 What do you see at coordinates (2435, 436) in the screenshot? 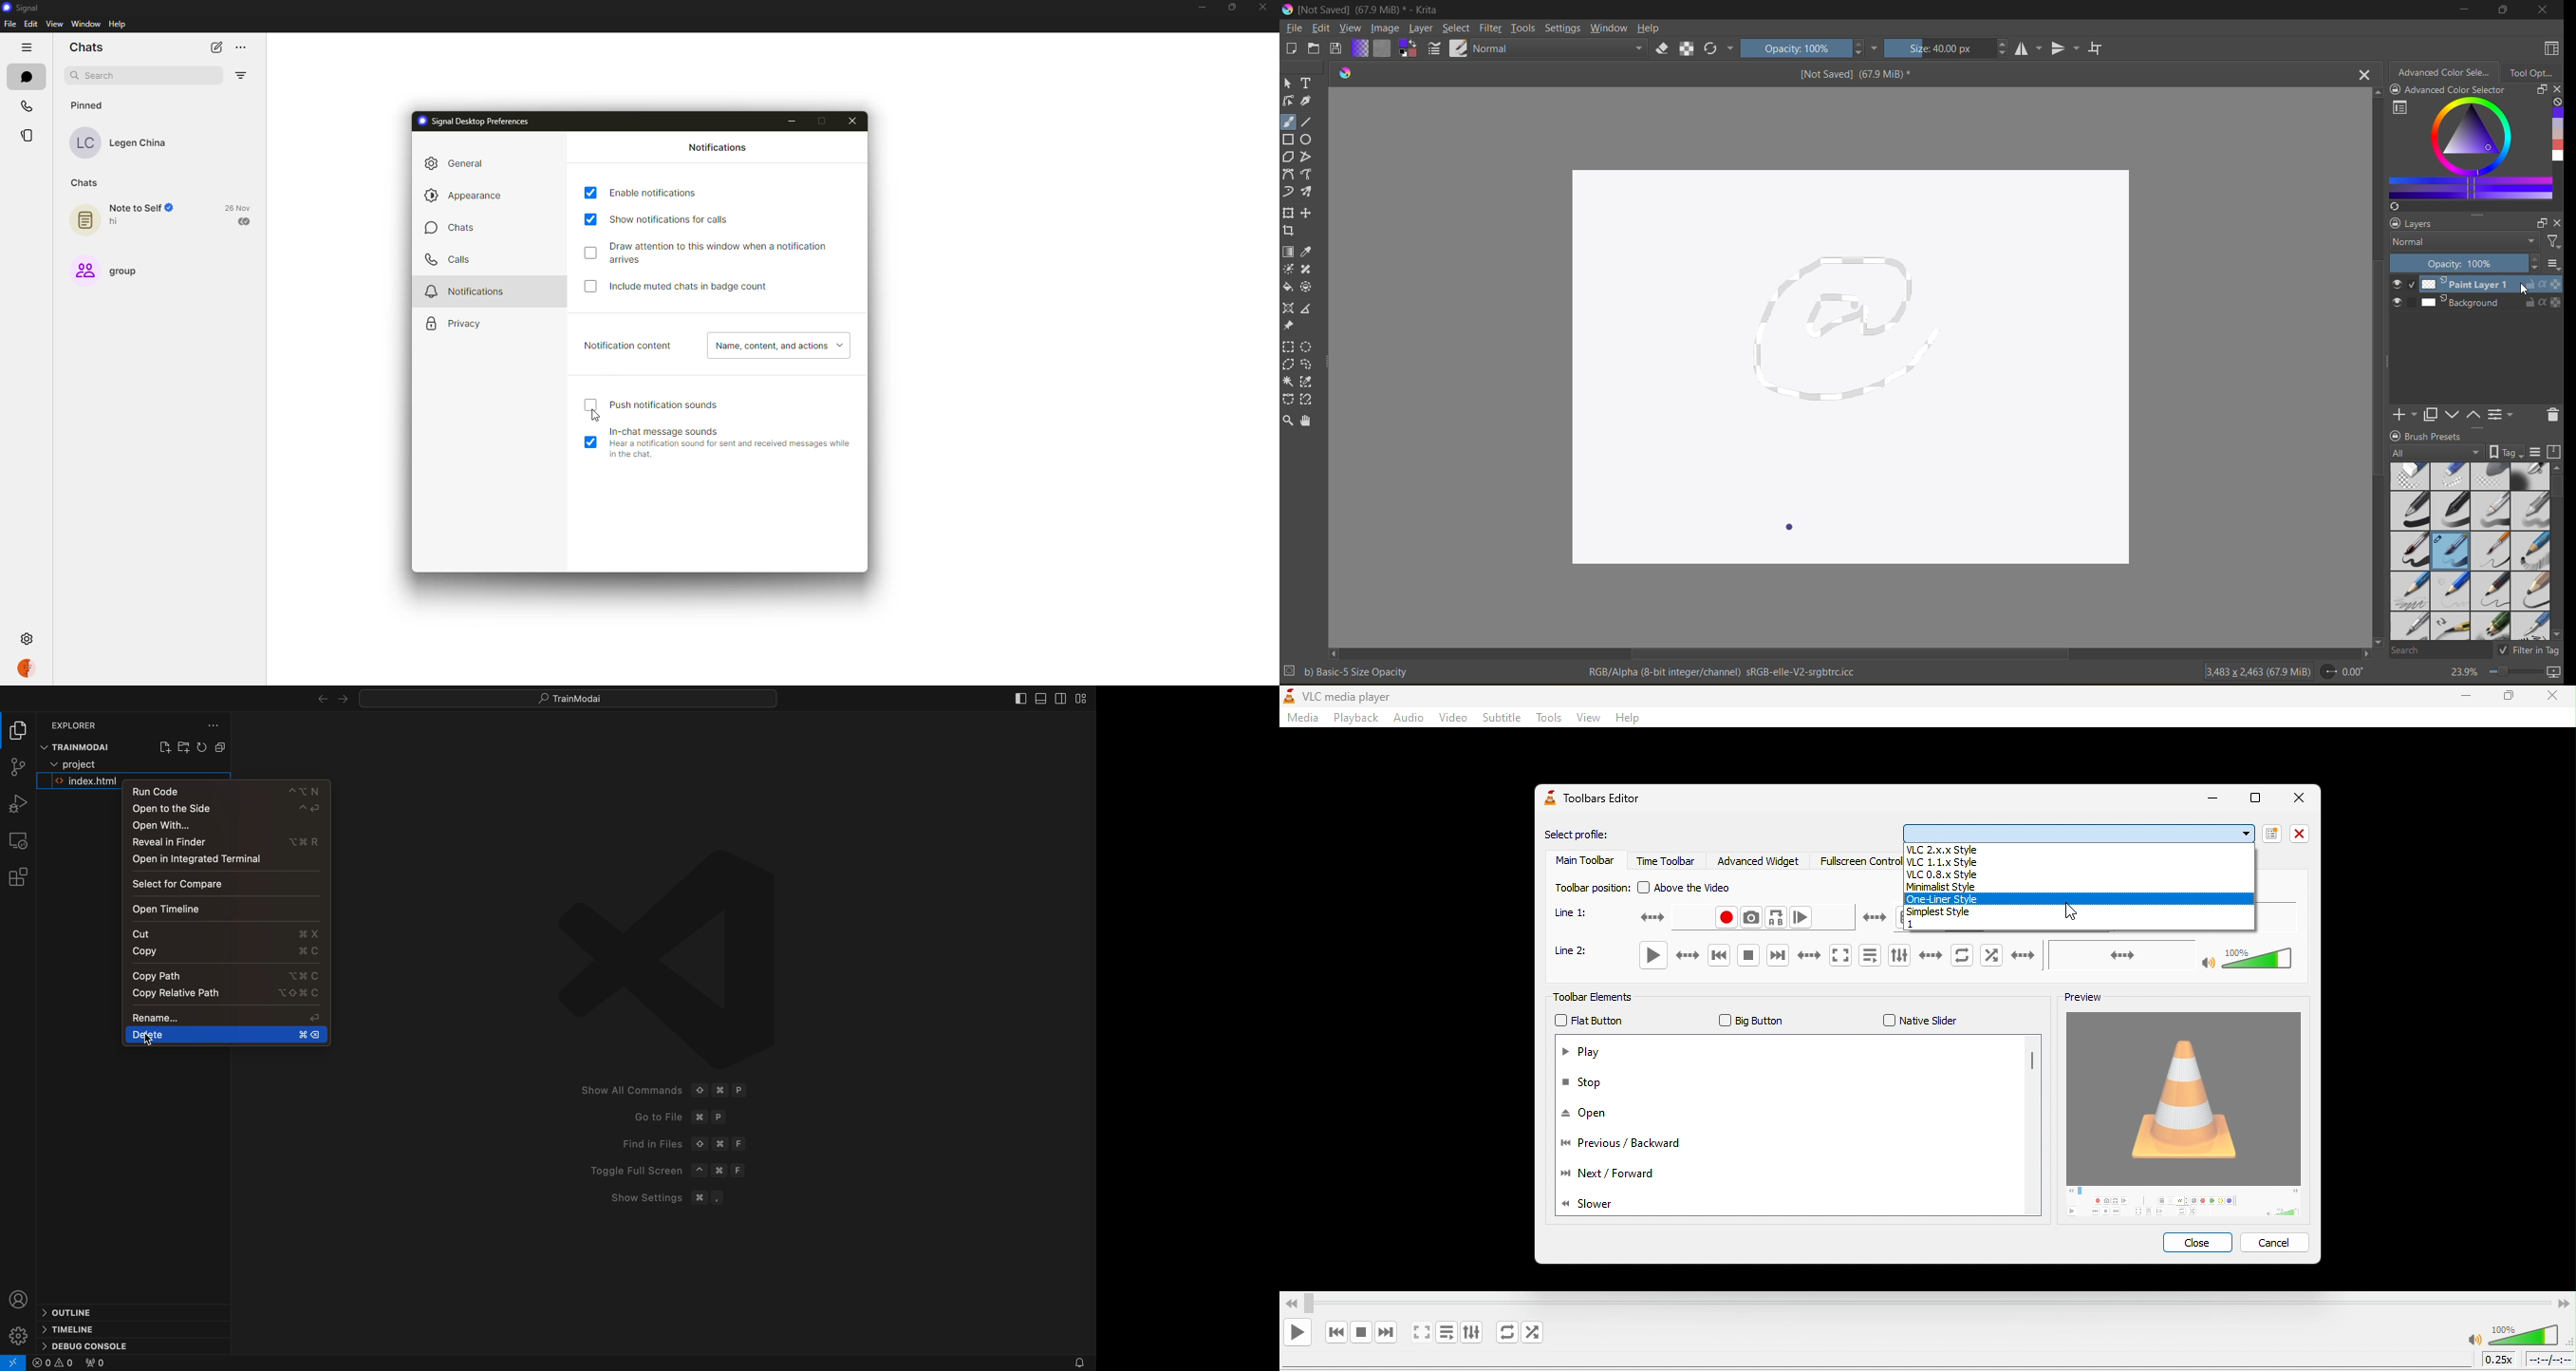
I see `Brush presets` at bounding box center [2435, 436].